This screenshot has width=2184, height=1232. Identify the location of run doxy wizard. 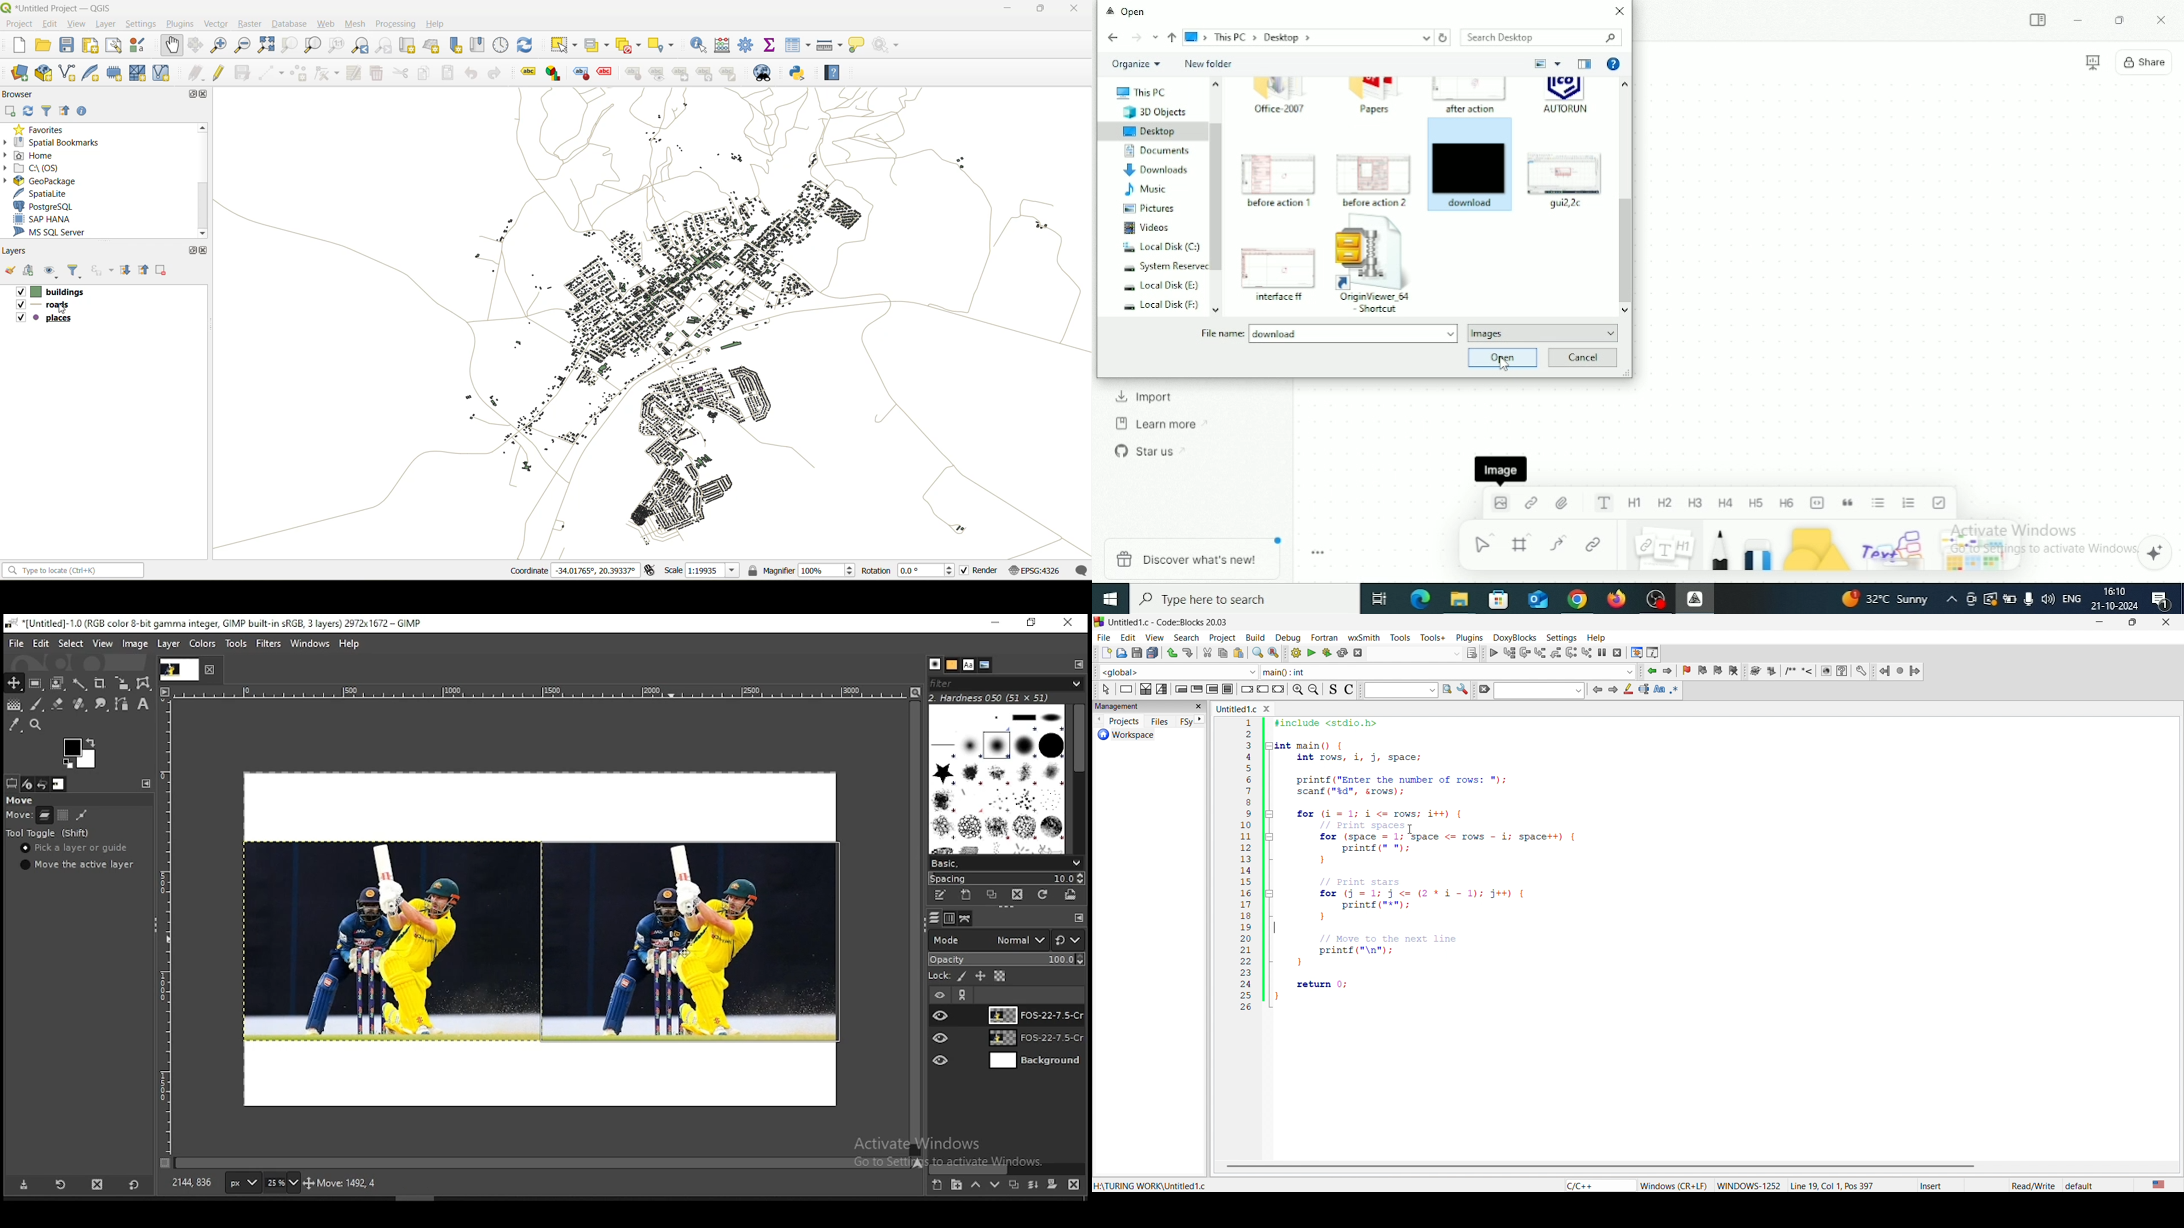
(1755, 671).